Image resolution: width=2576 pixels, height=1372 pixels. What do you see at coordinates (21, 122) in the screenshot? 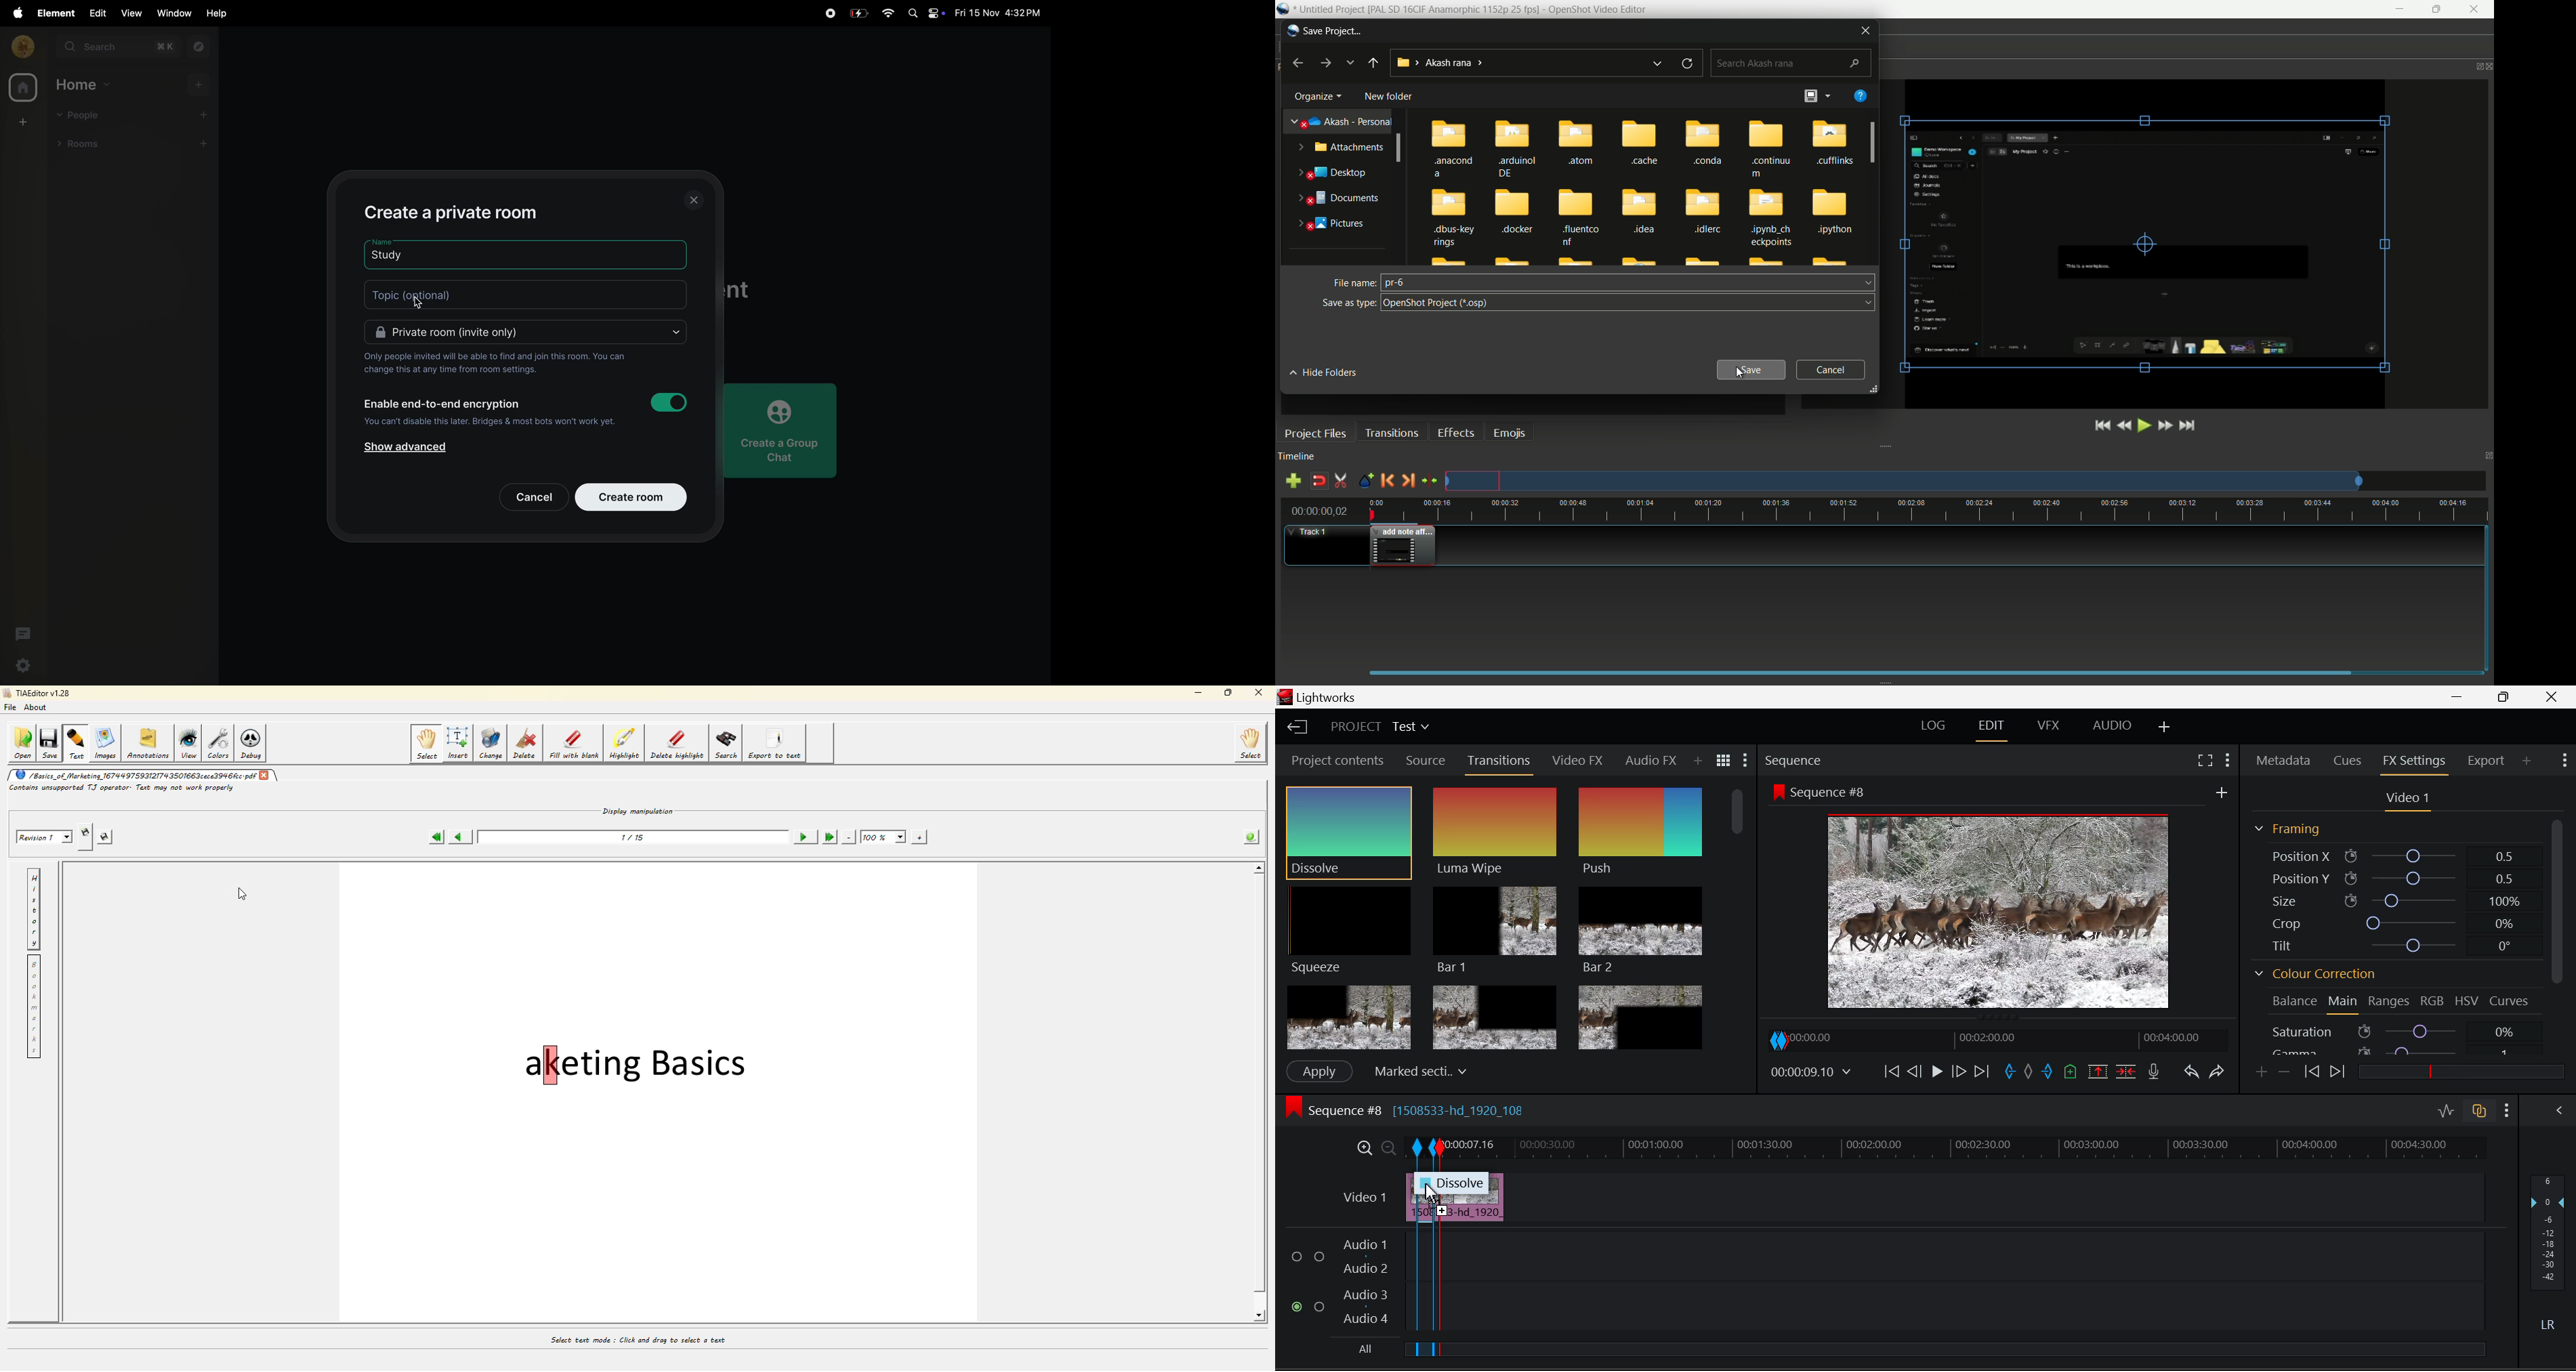
I see `create room` at bounding box center [21, 122].